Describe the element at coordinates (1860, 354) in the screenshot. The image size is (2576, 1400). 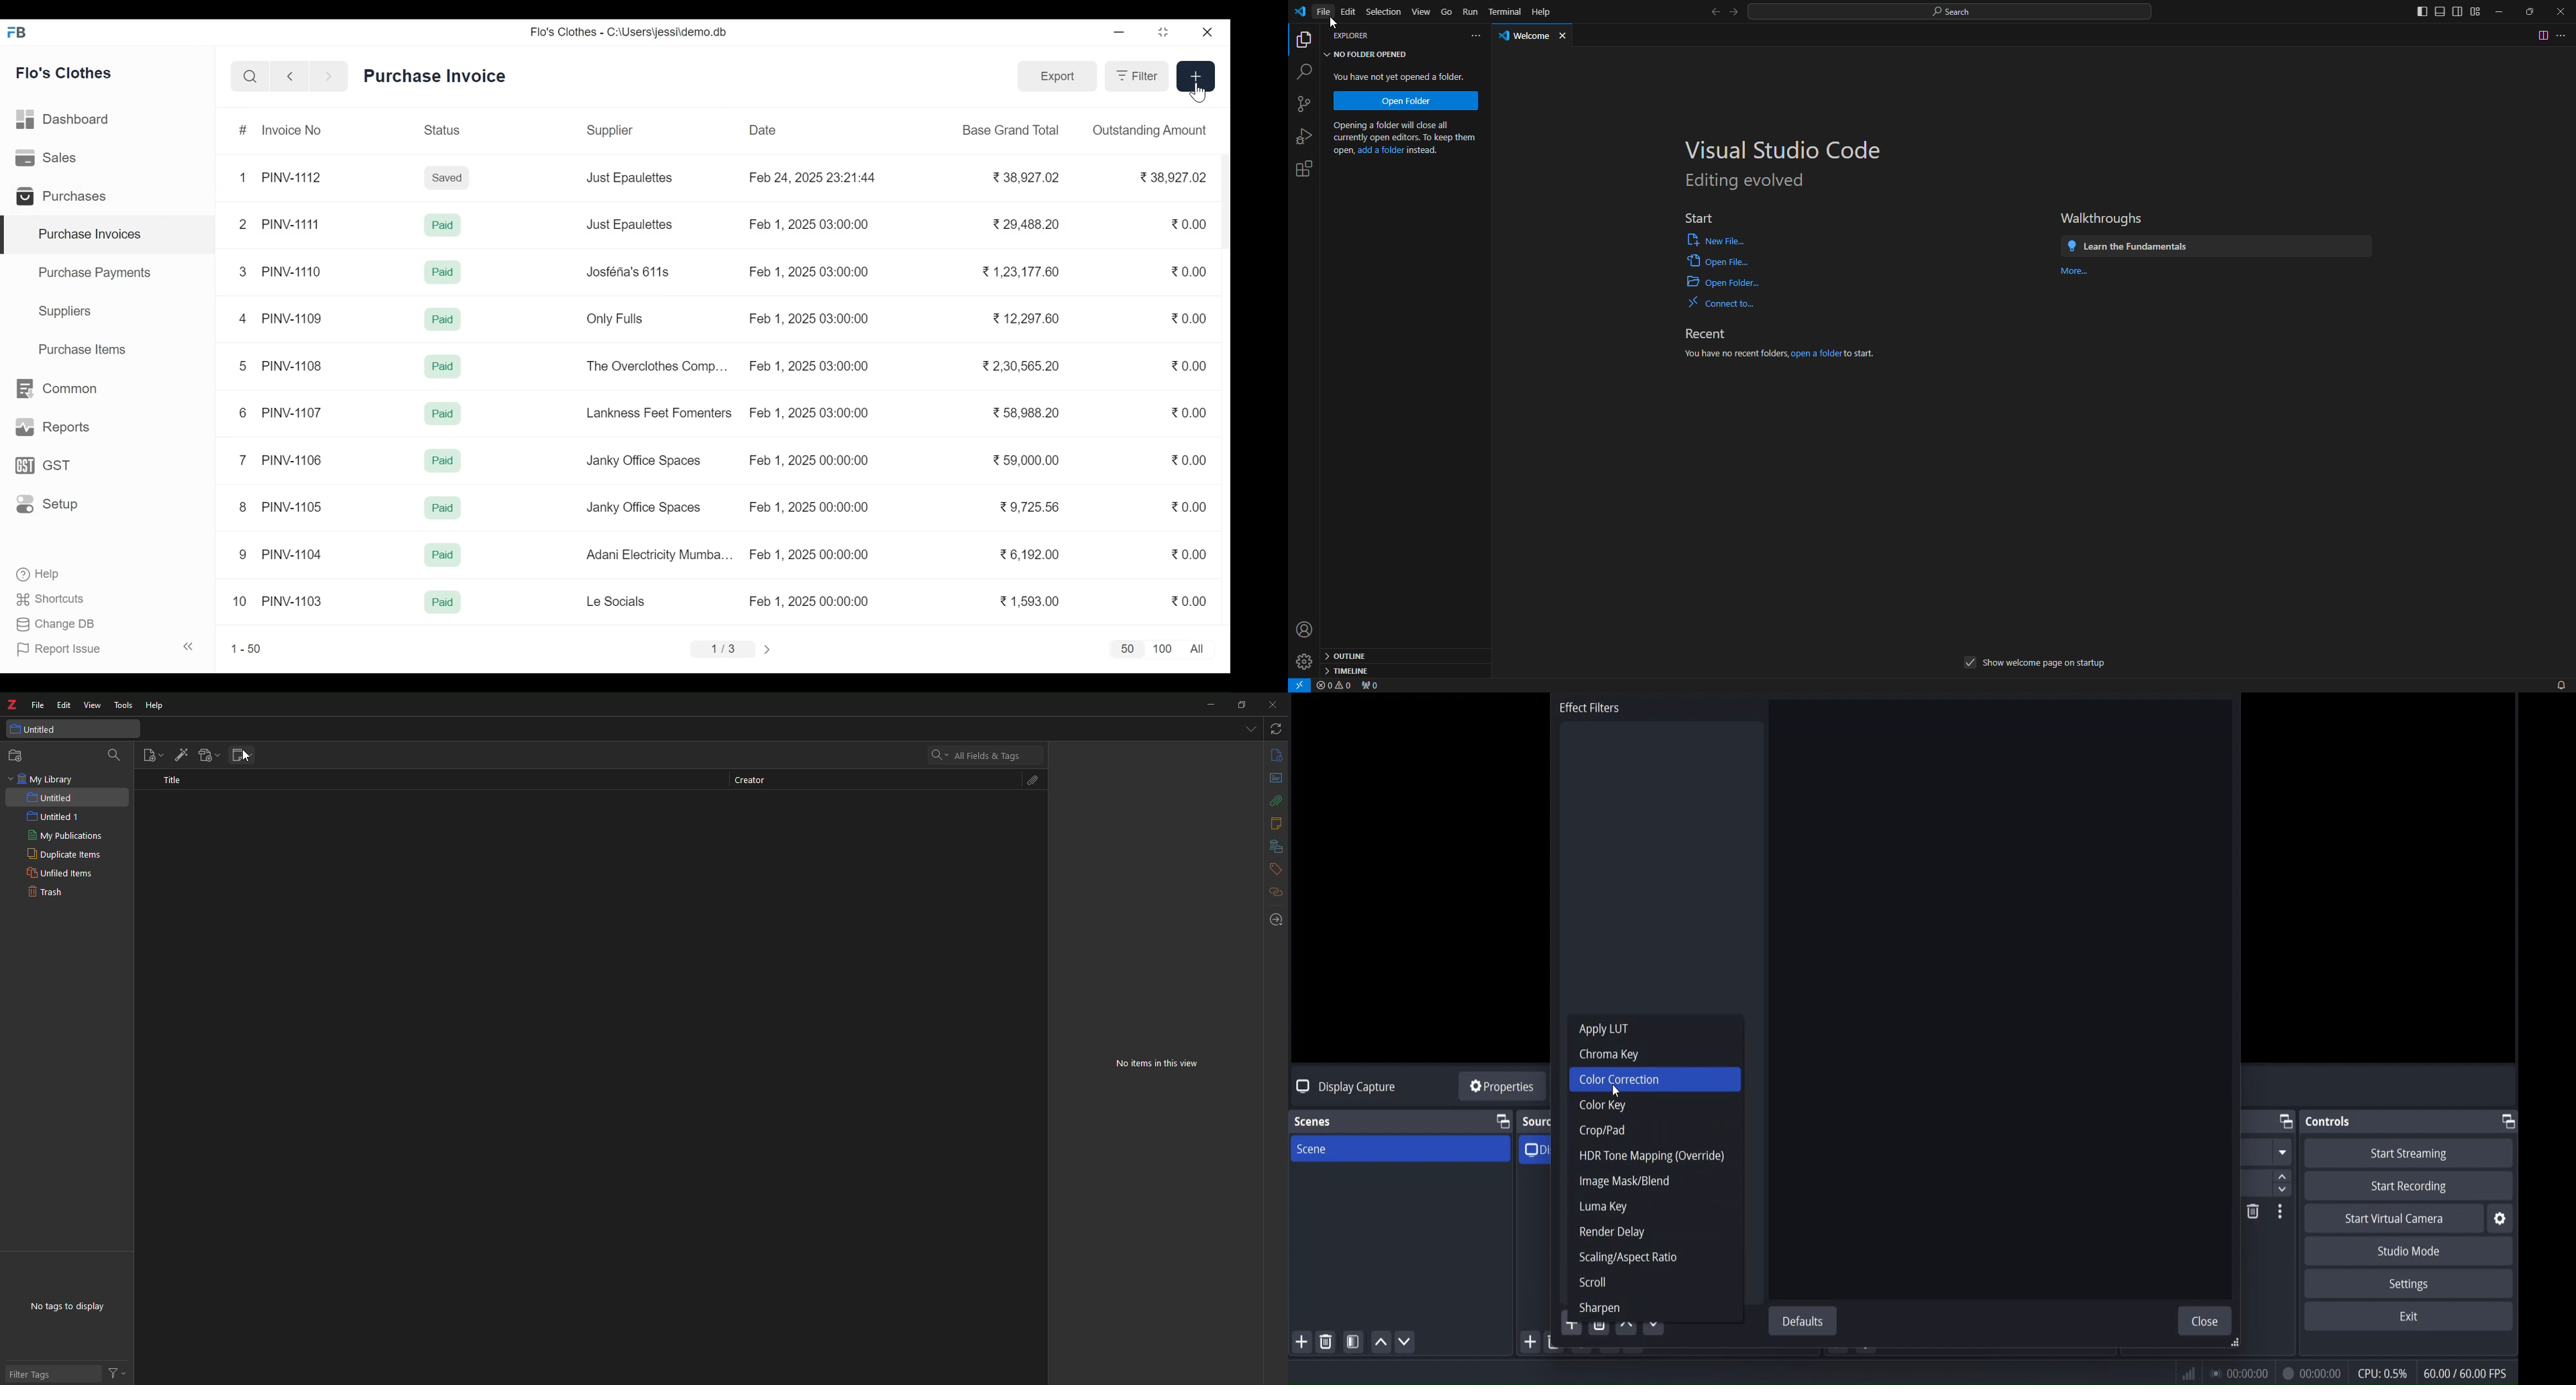
I see `to start` at that location.